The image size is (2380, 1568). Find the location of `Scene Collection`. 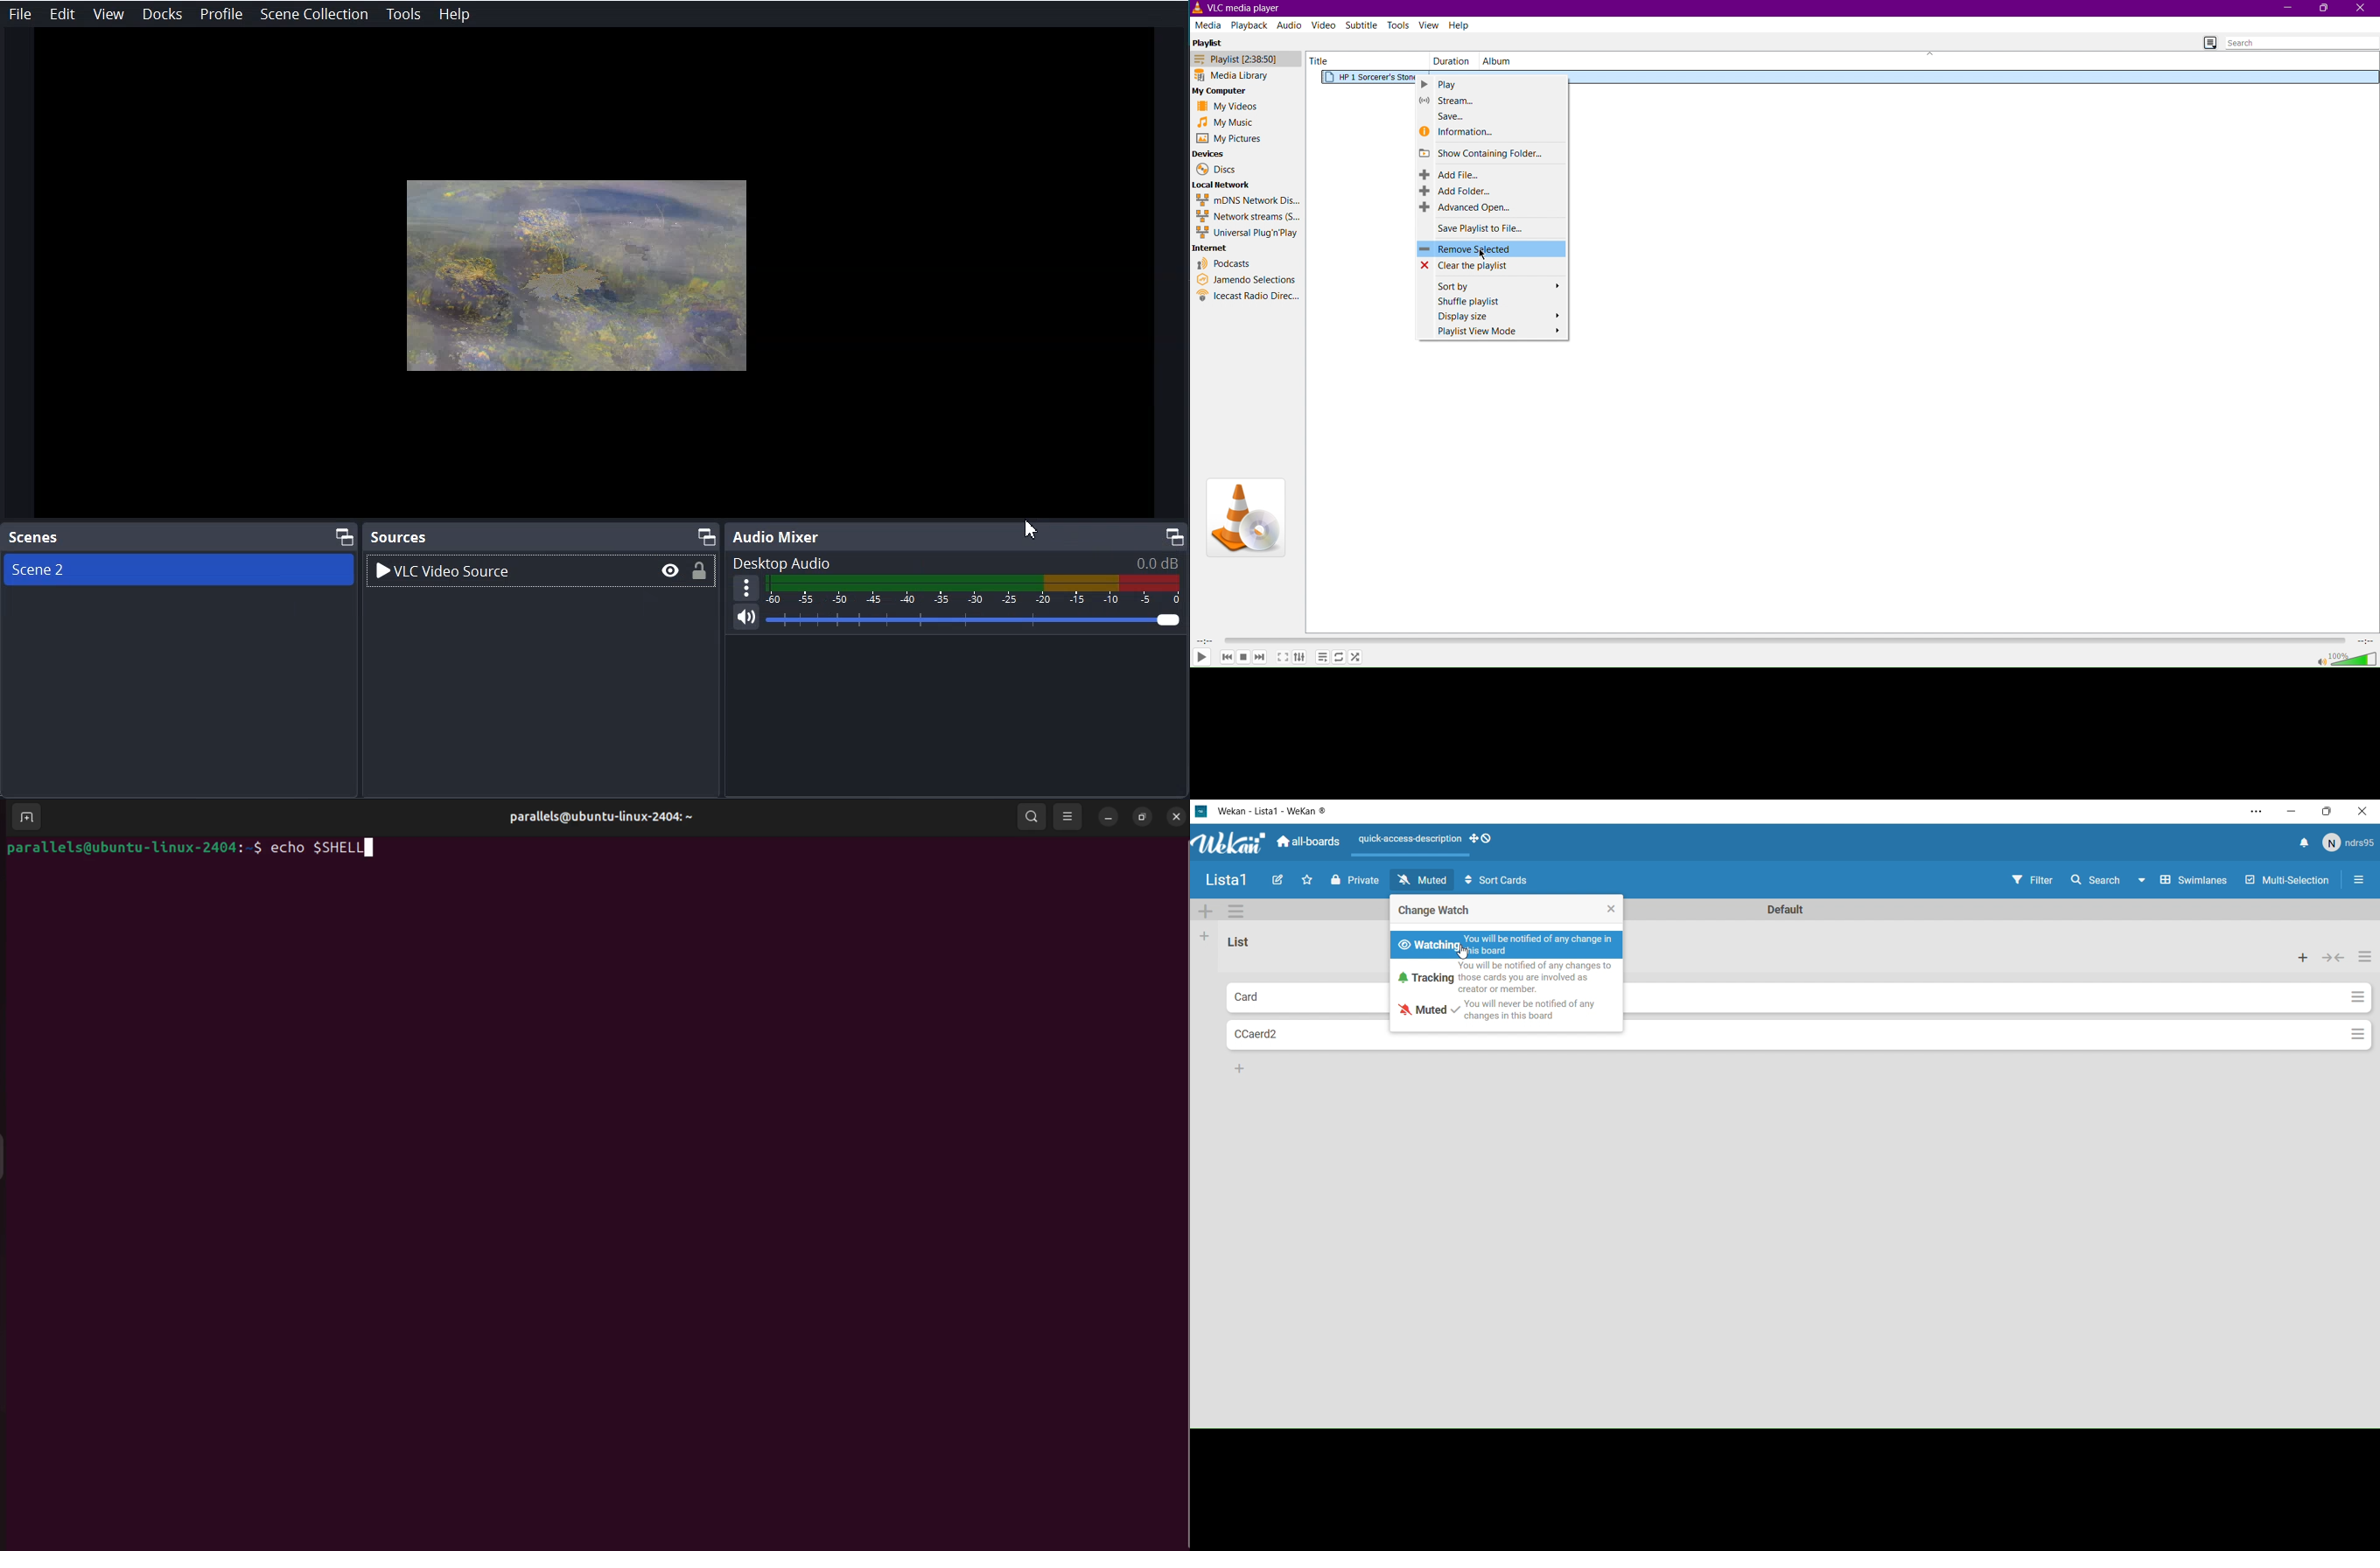

Scene Collection is located at coordinates (313, 14).